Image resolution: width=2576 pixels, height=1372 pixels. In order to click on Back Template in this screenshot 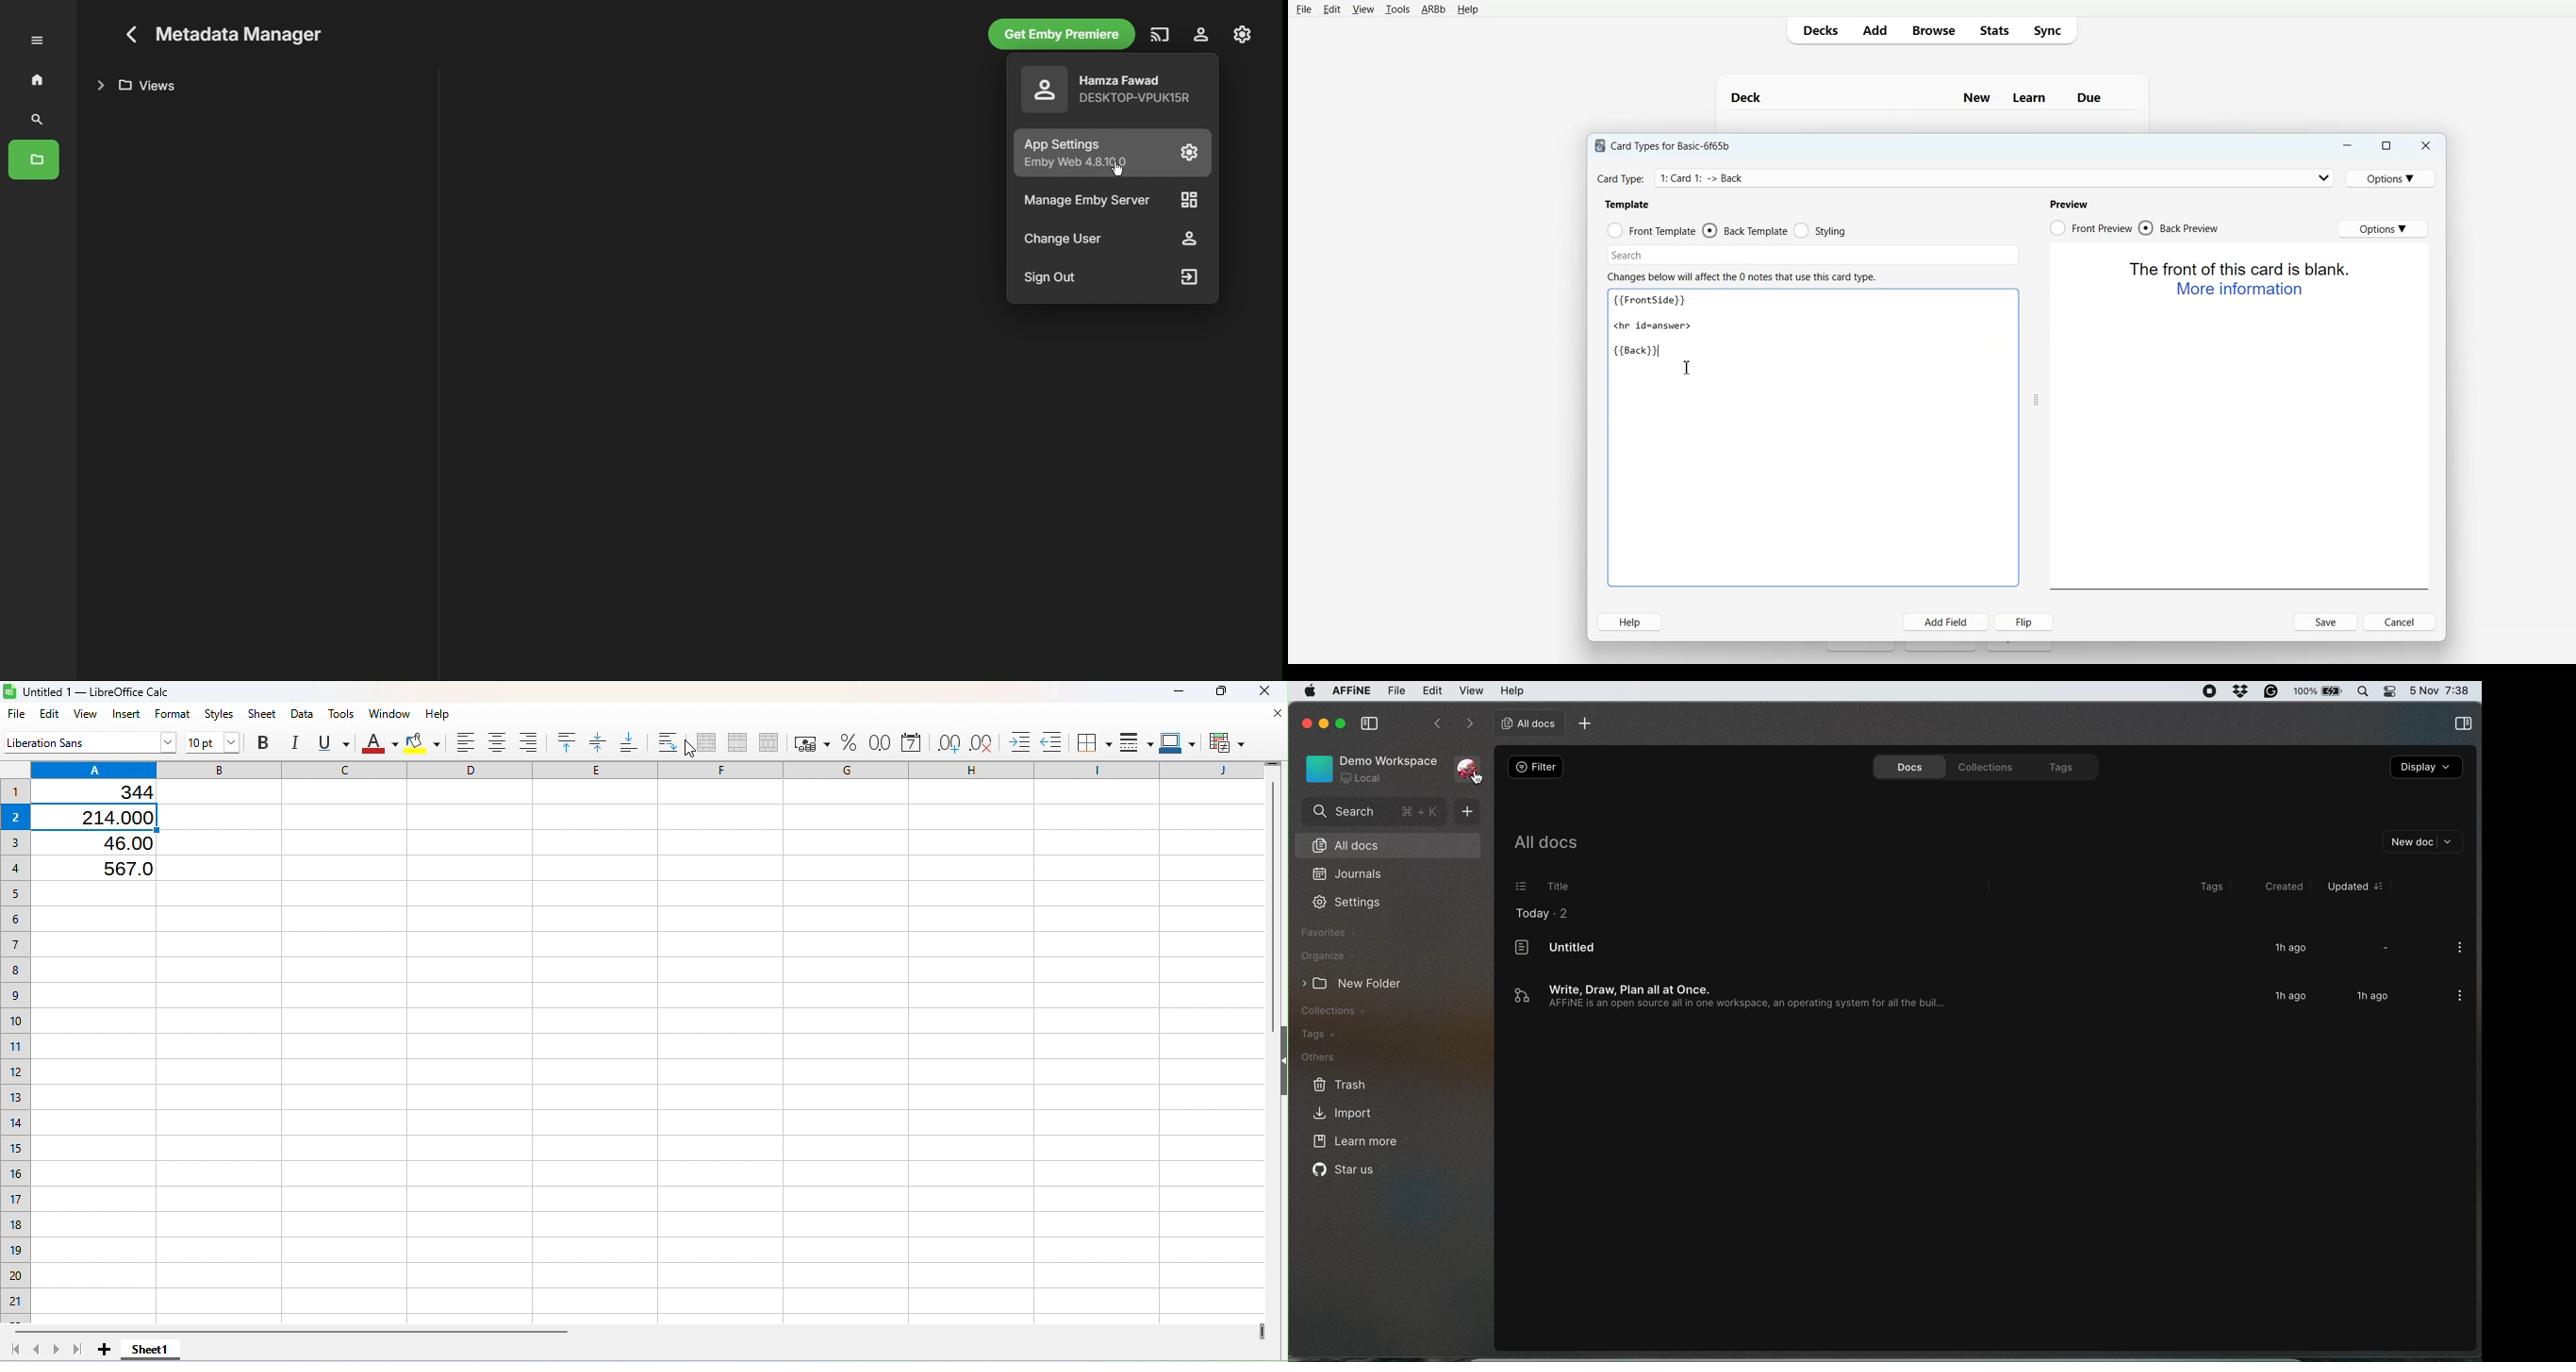, I will do `click(1744, 230)`.